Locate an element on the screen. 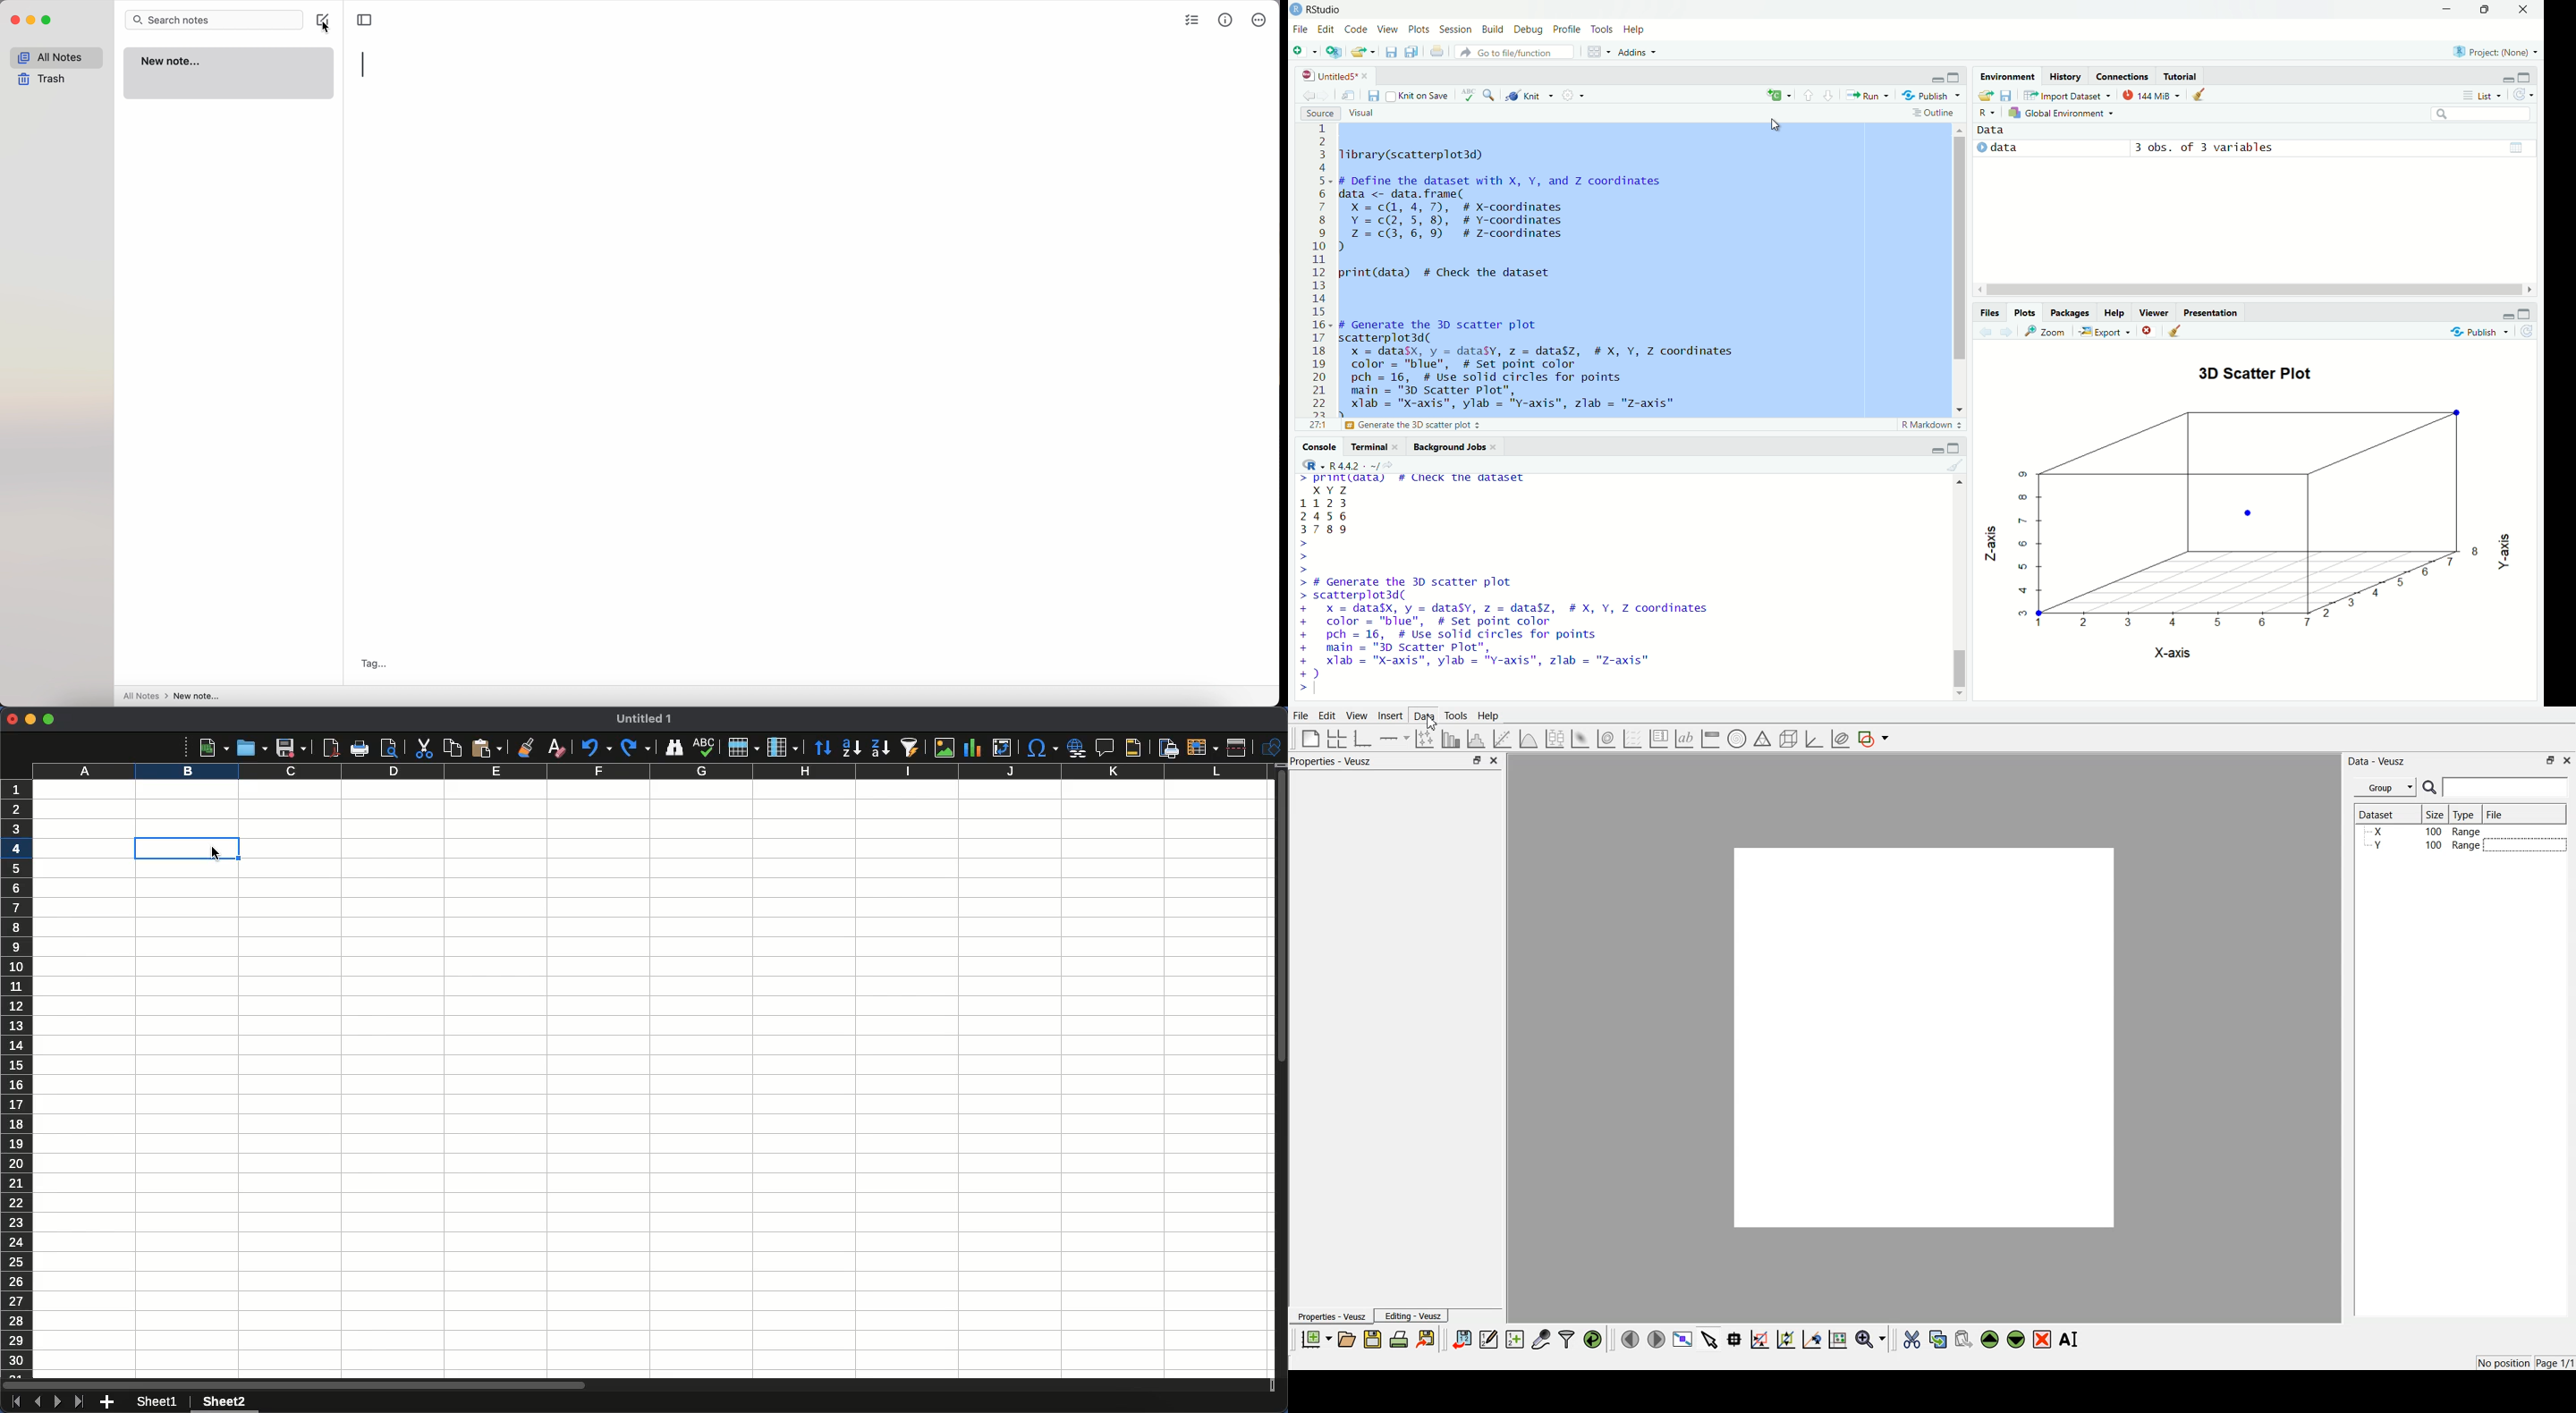  terminal is located at coordinates (1365, 449).